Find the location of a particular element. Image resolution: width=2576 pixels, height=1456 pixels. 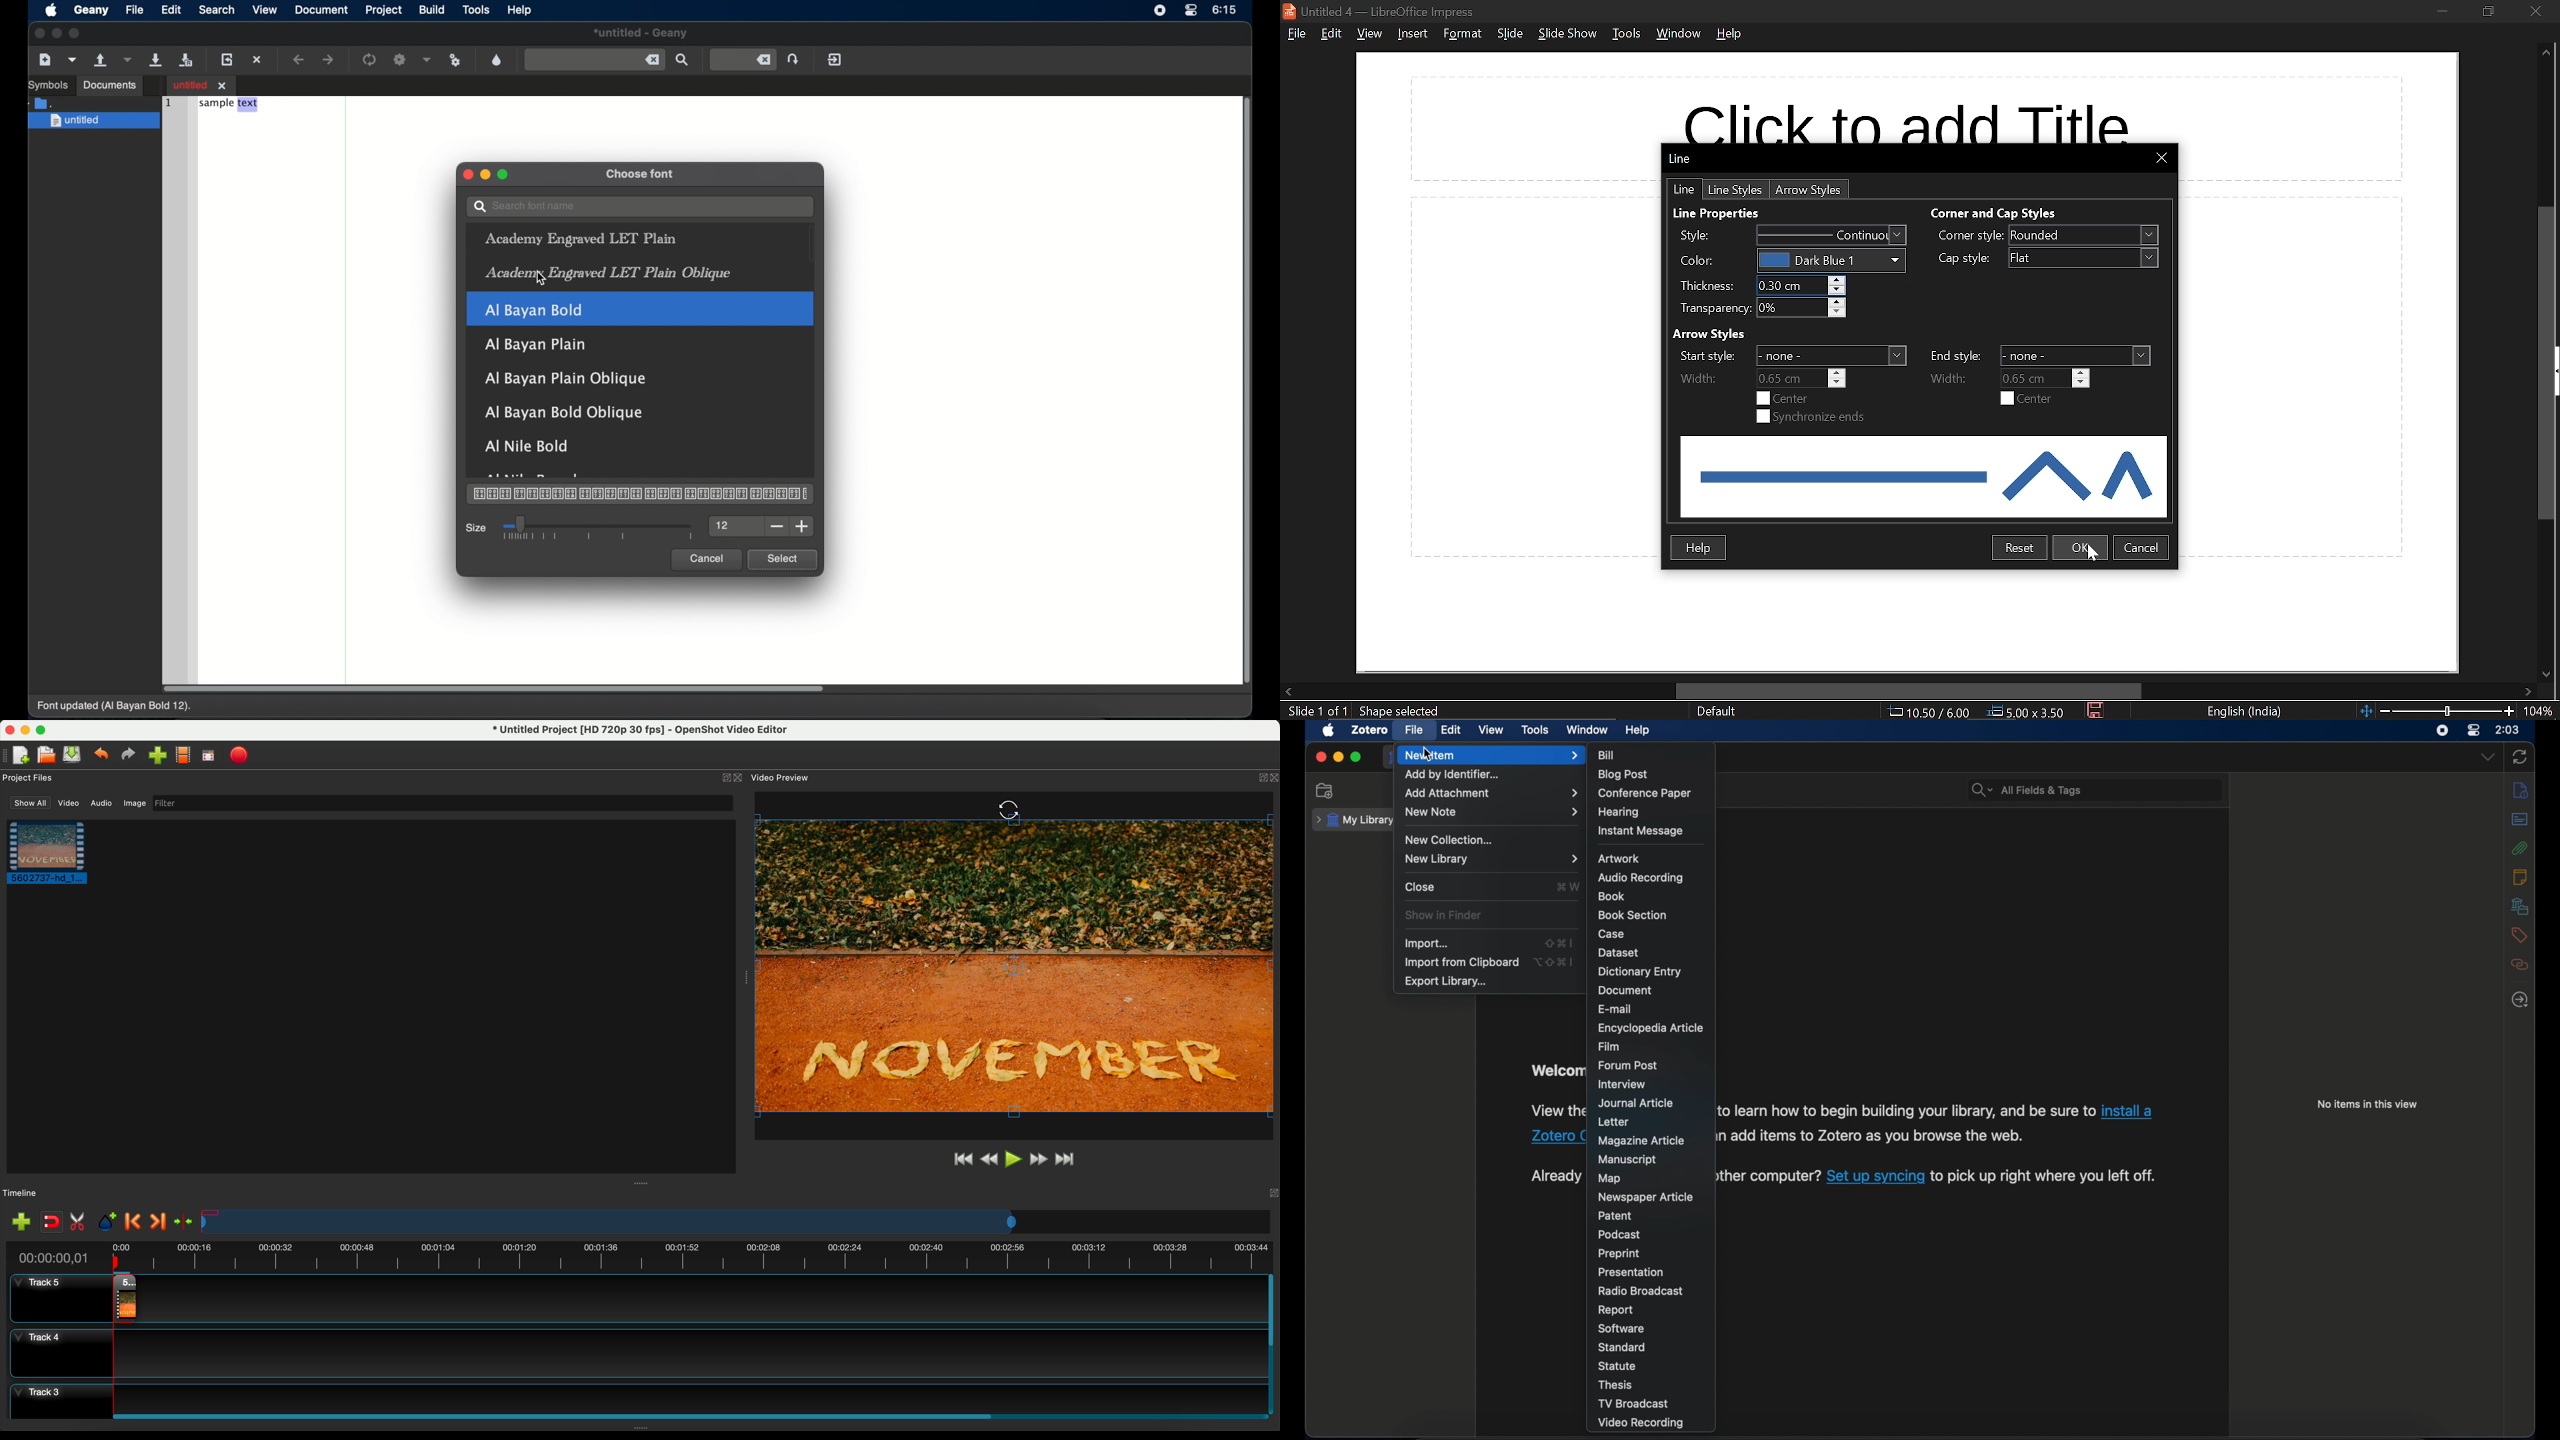

standard is located at coordinates (1621, 1347).